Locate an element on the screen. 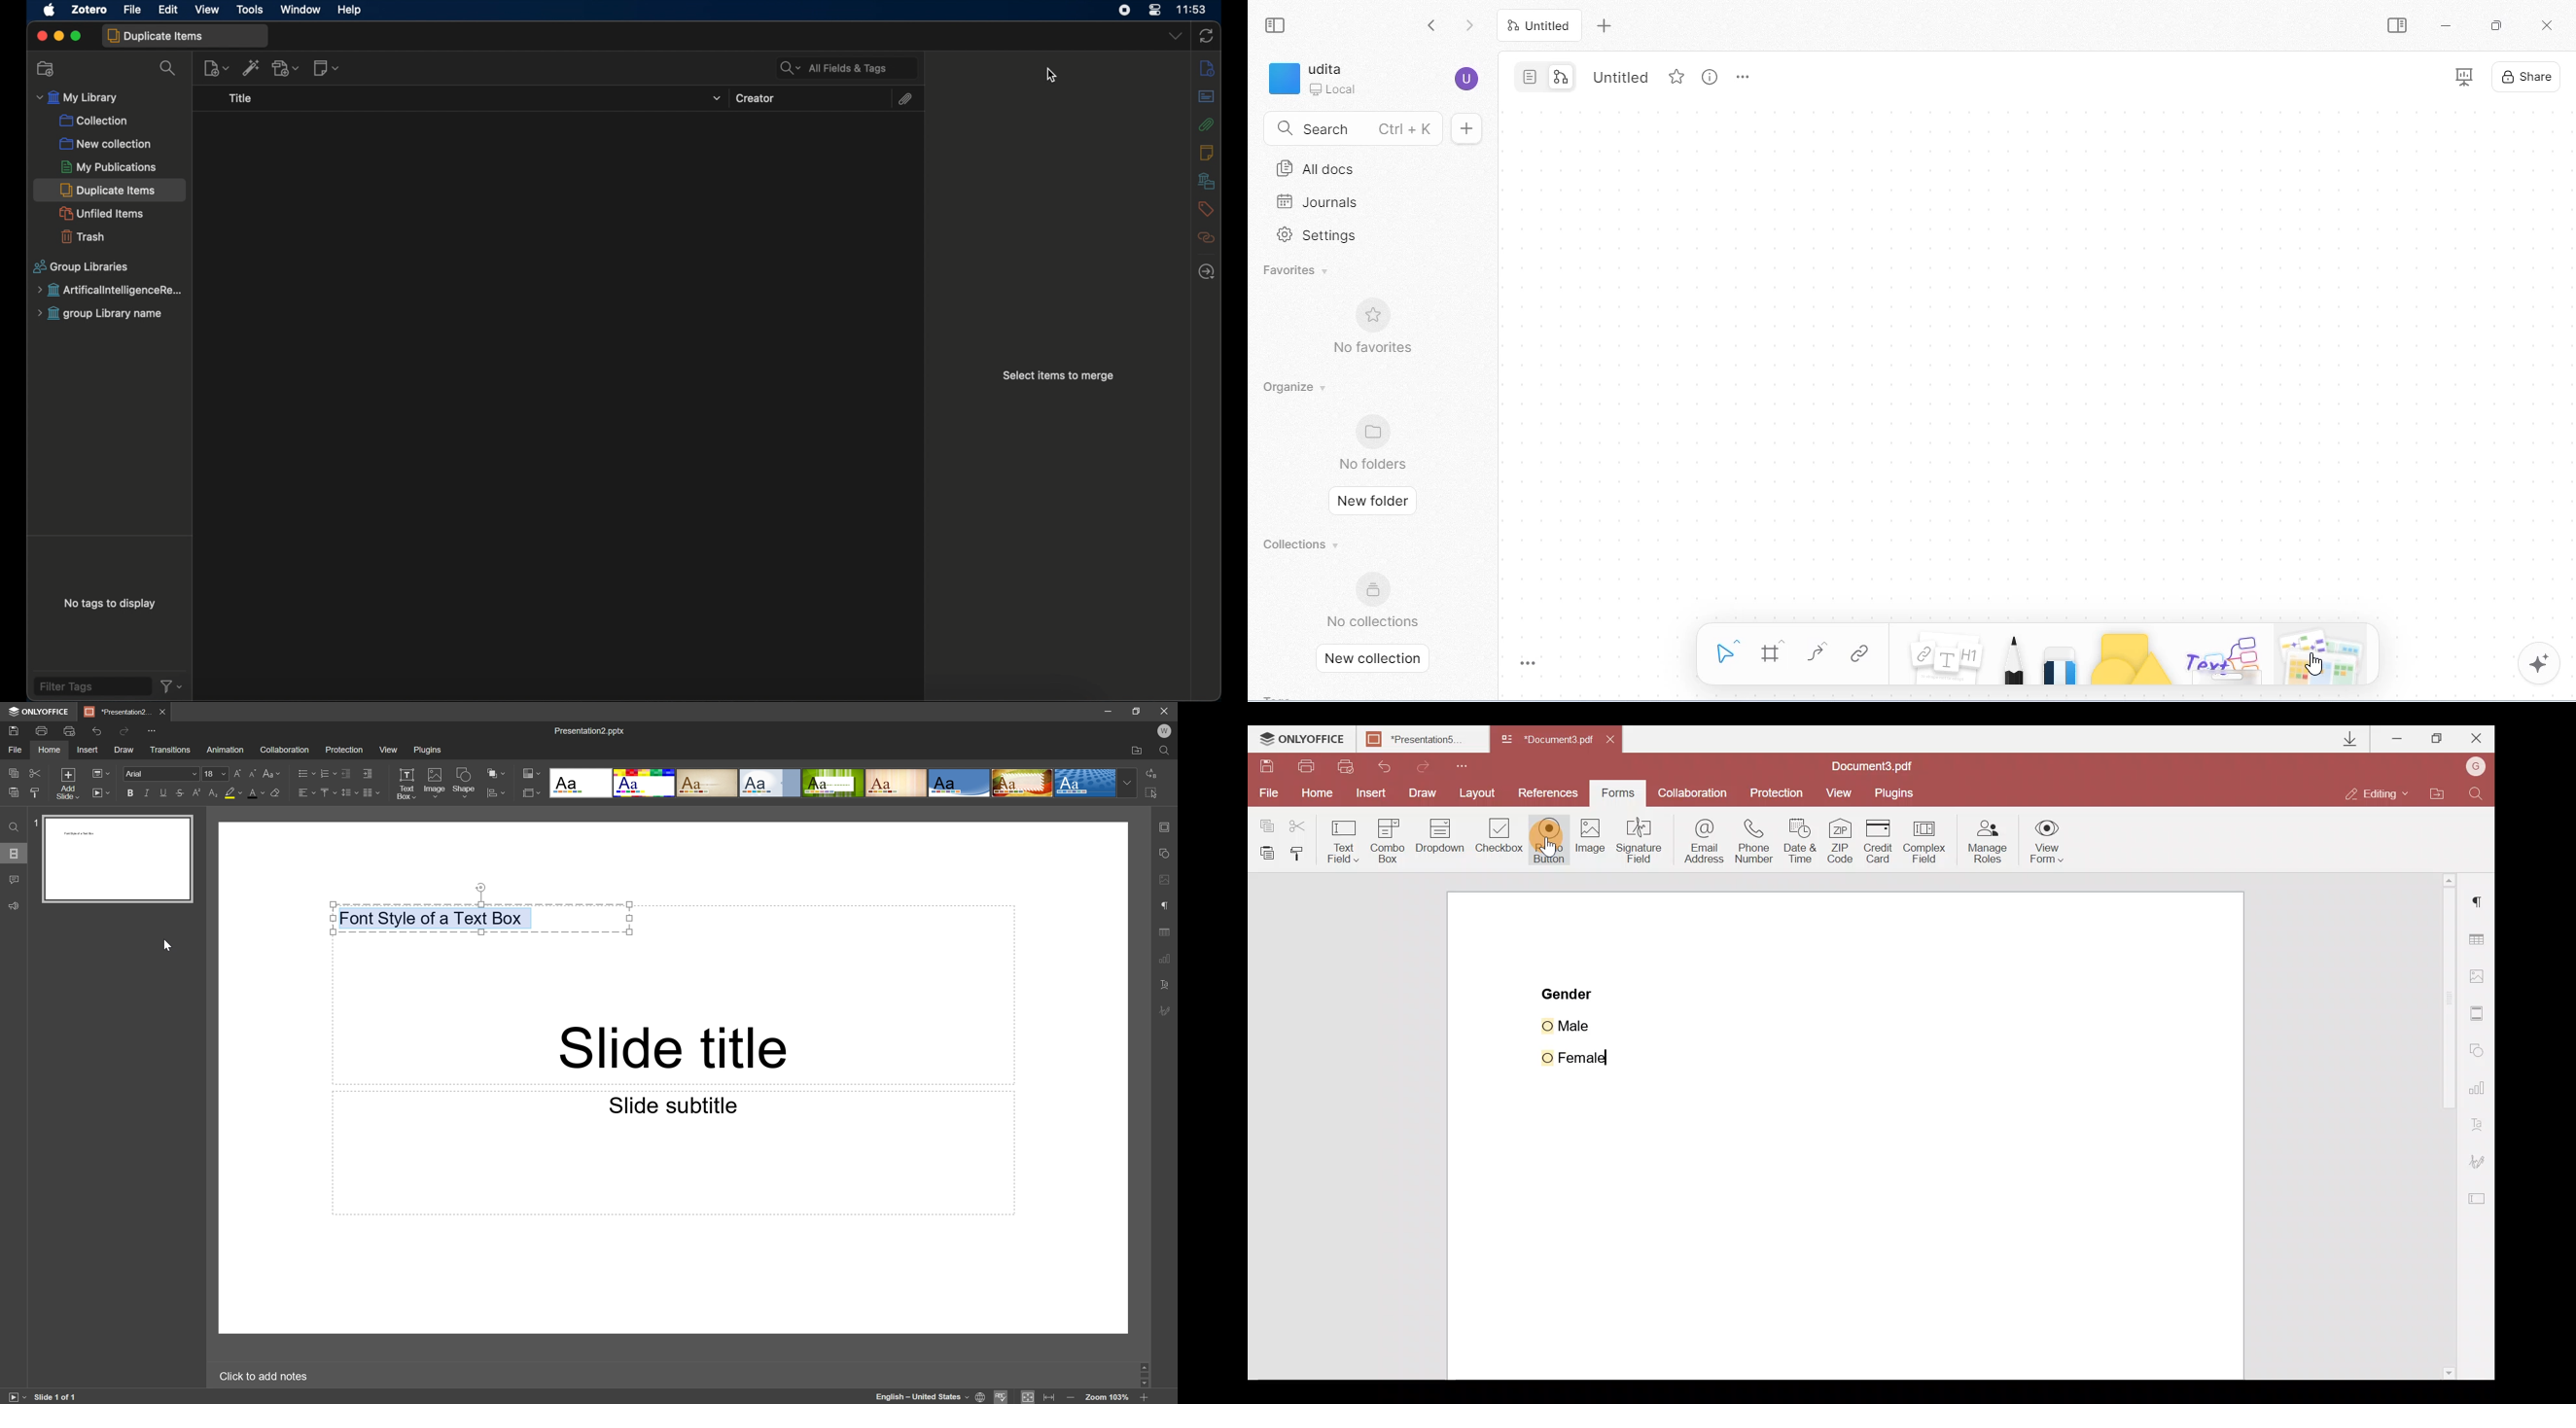  group library is located at coordinates (105, 314).